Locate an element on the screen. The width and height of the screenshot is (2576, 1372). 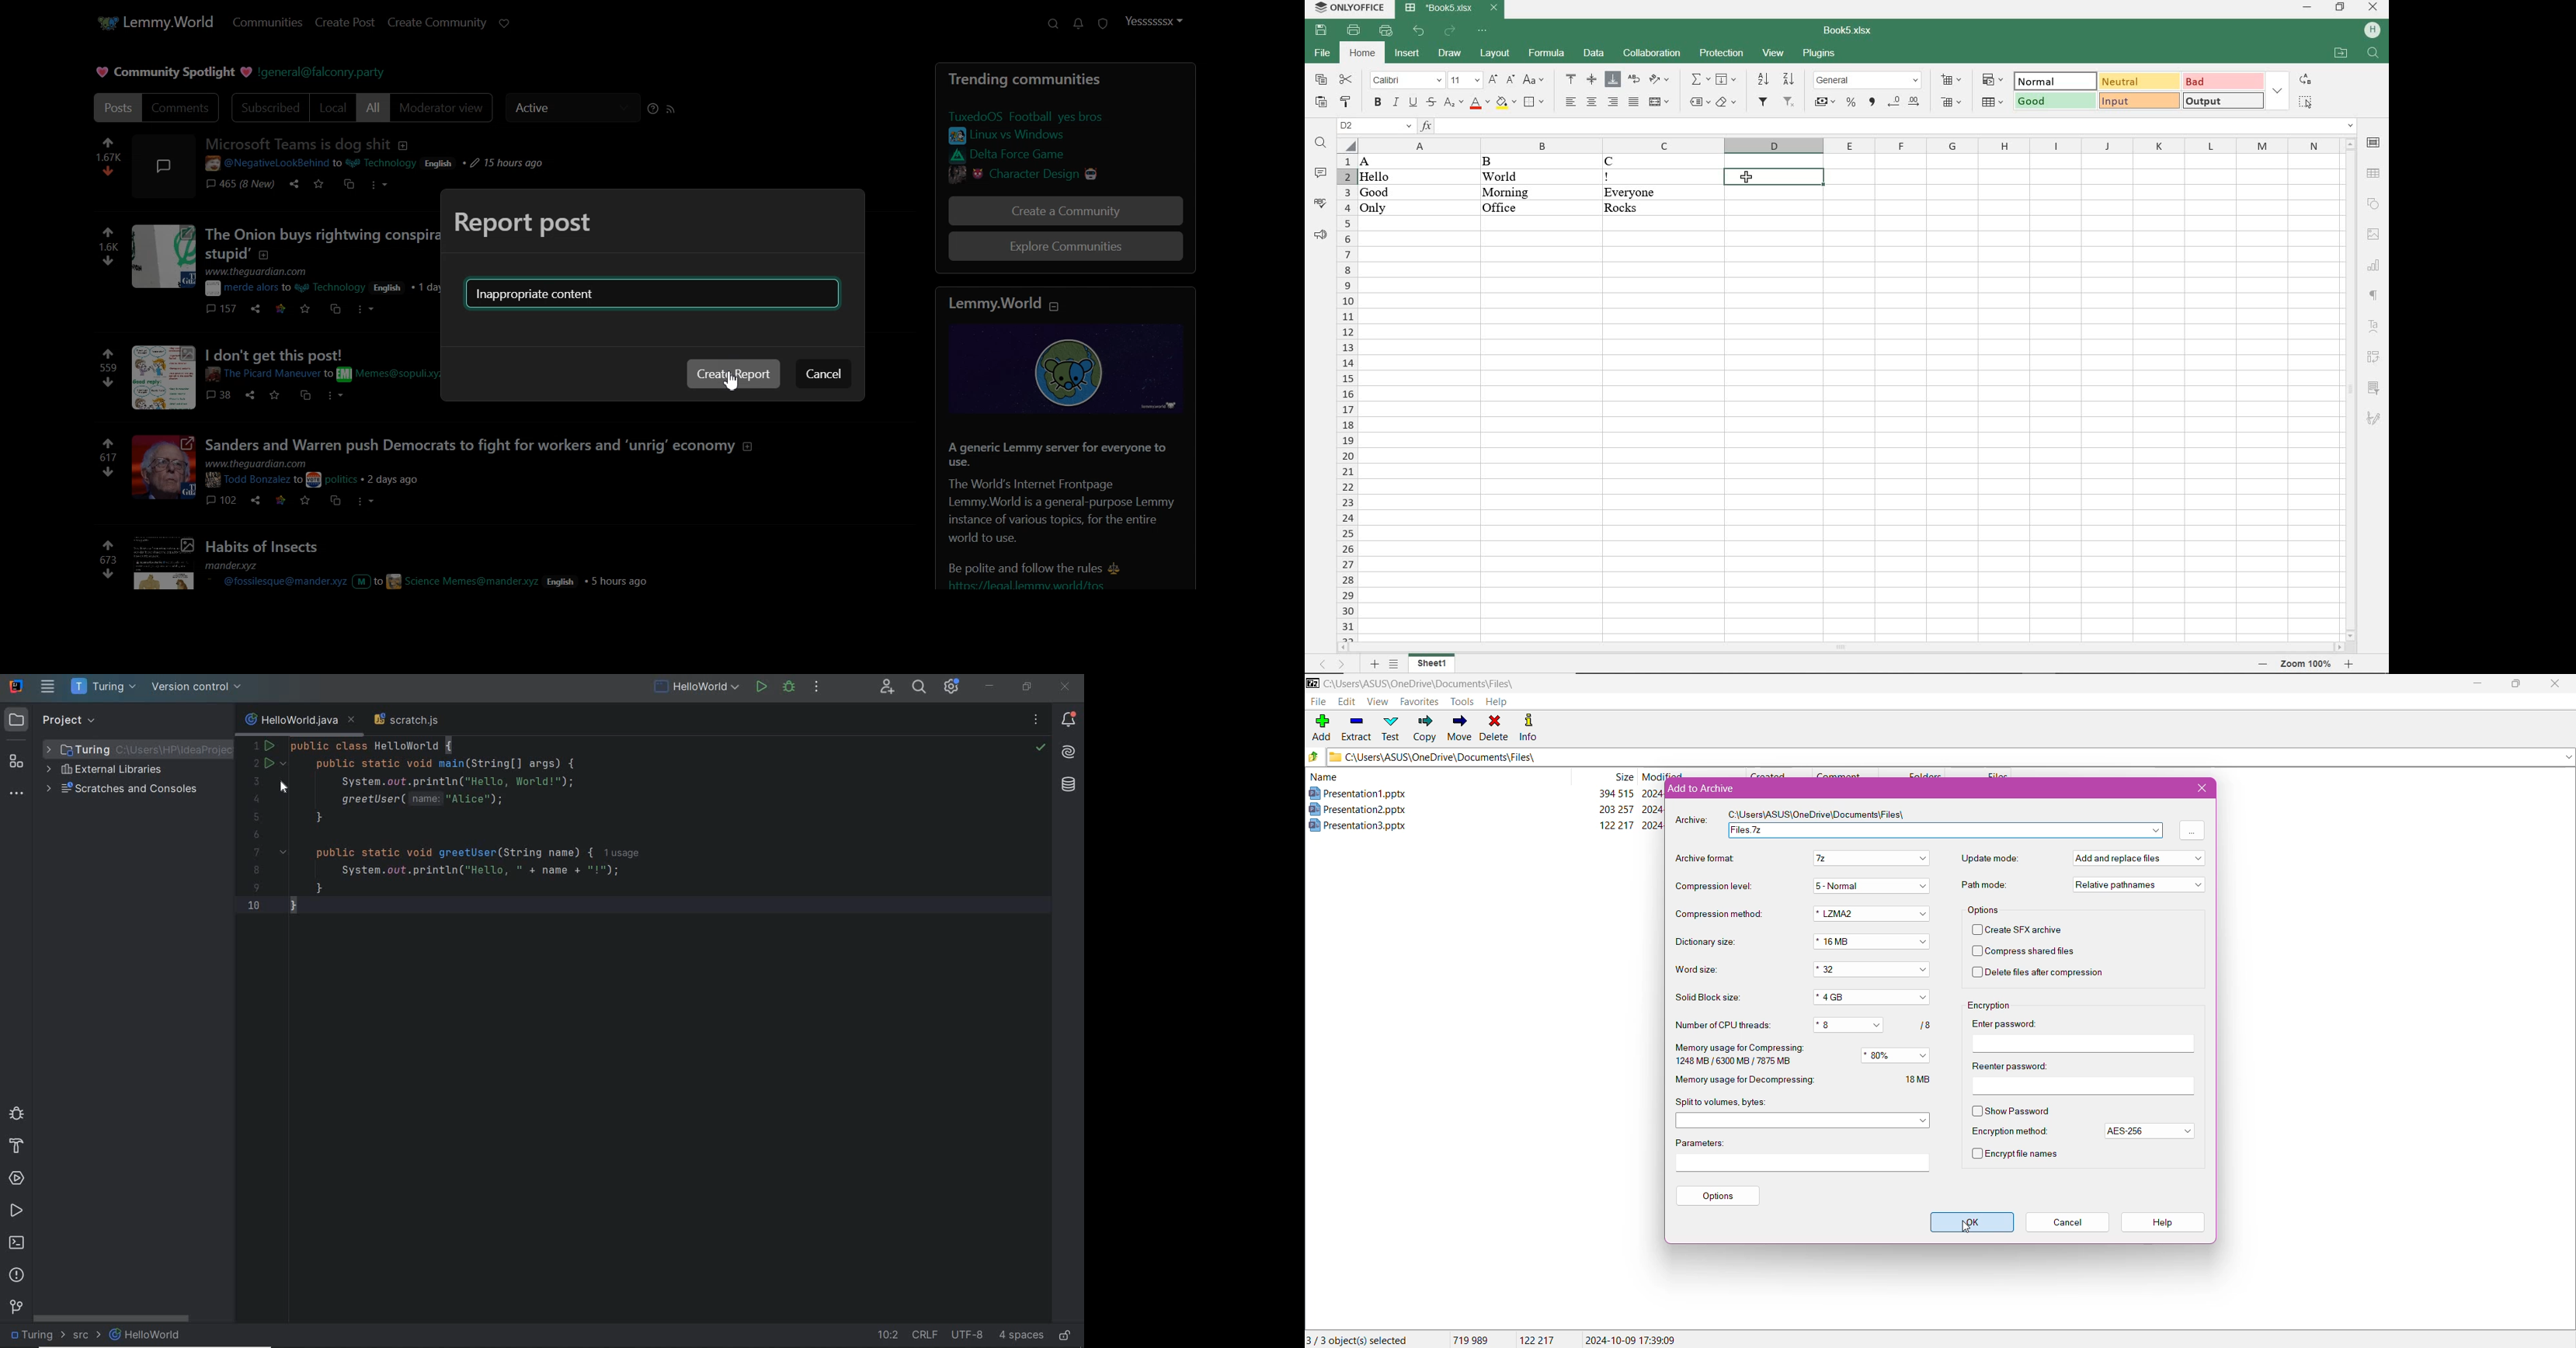
Copy is located at coordinates (1425, 730).